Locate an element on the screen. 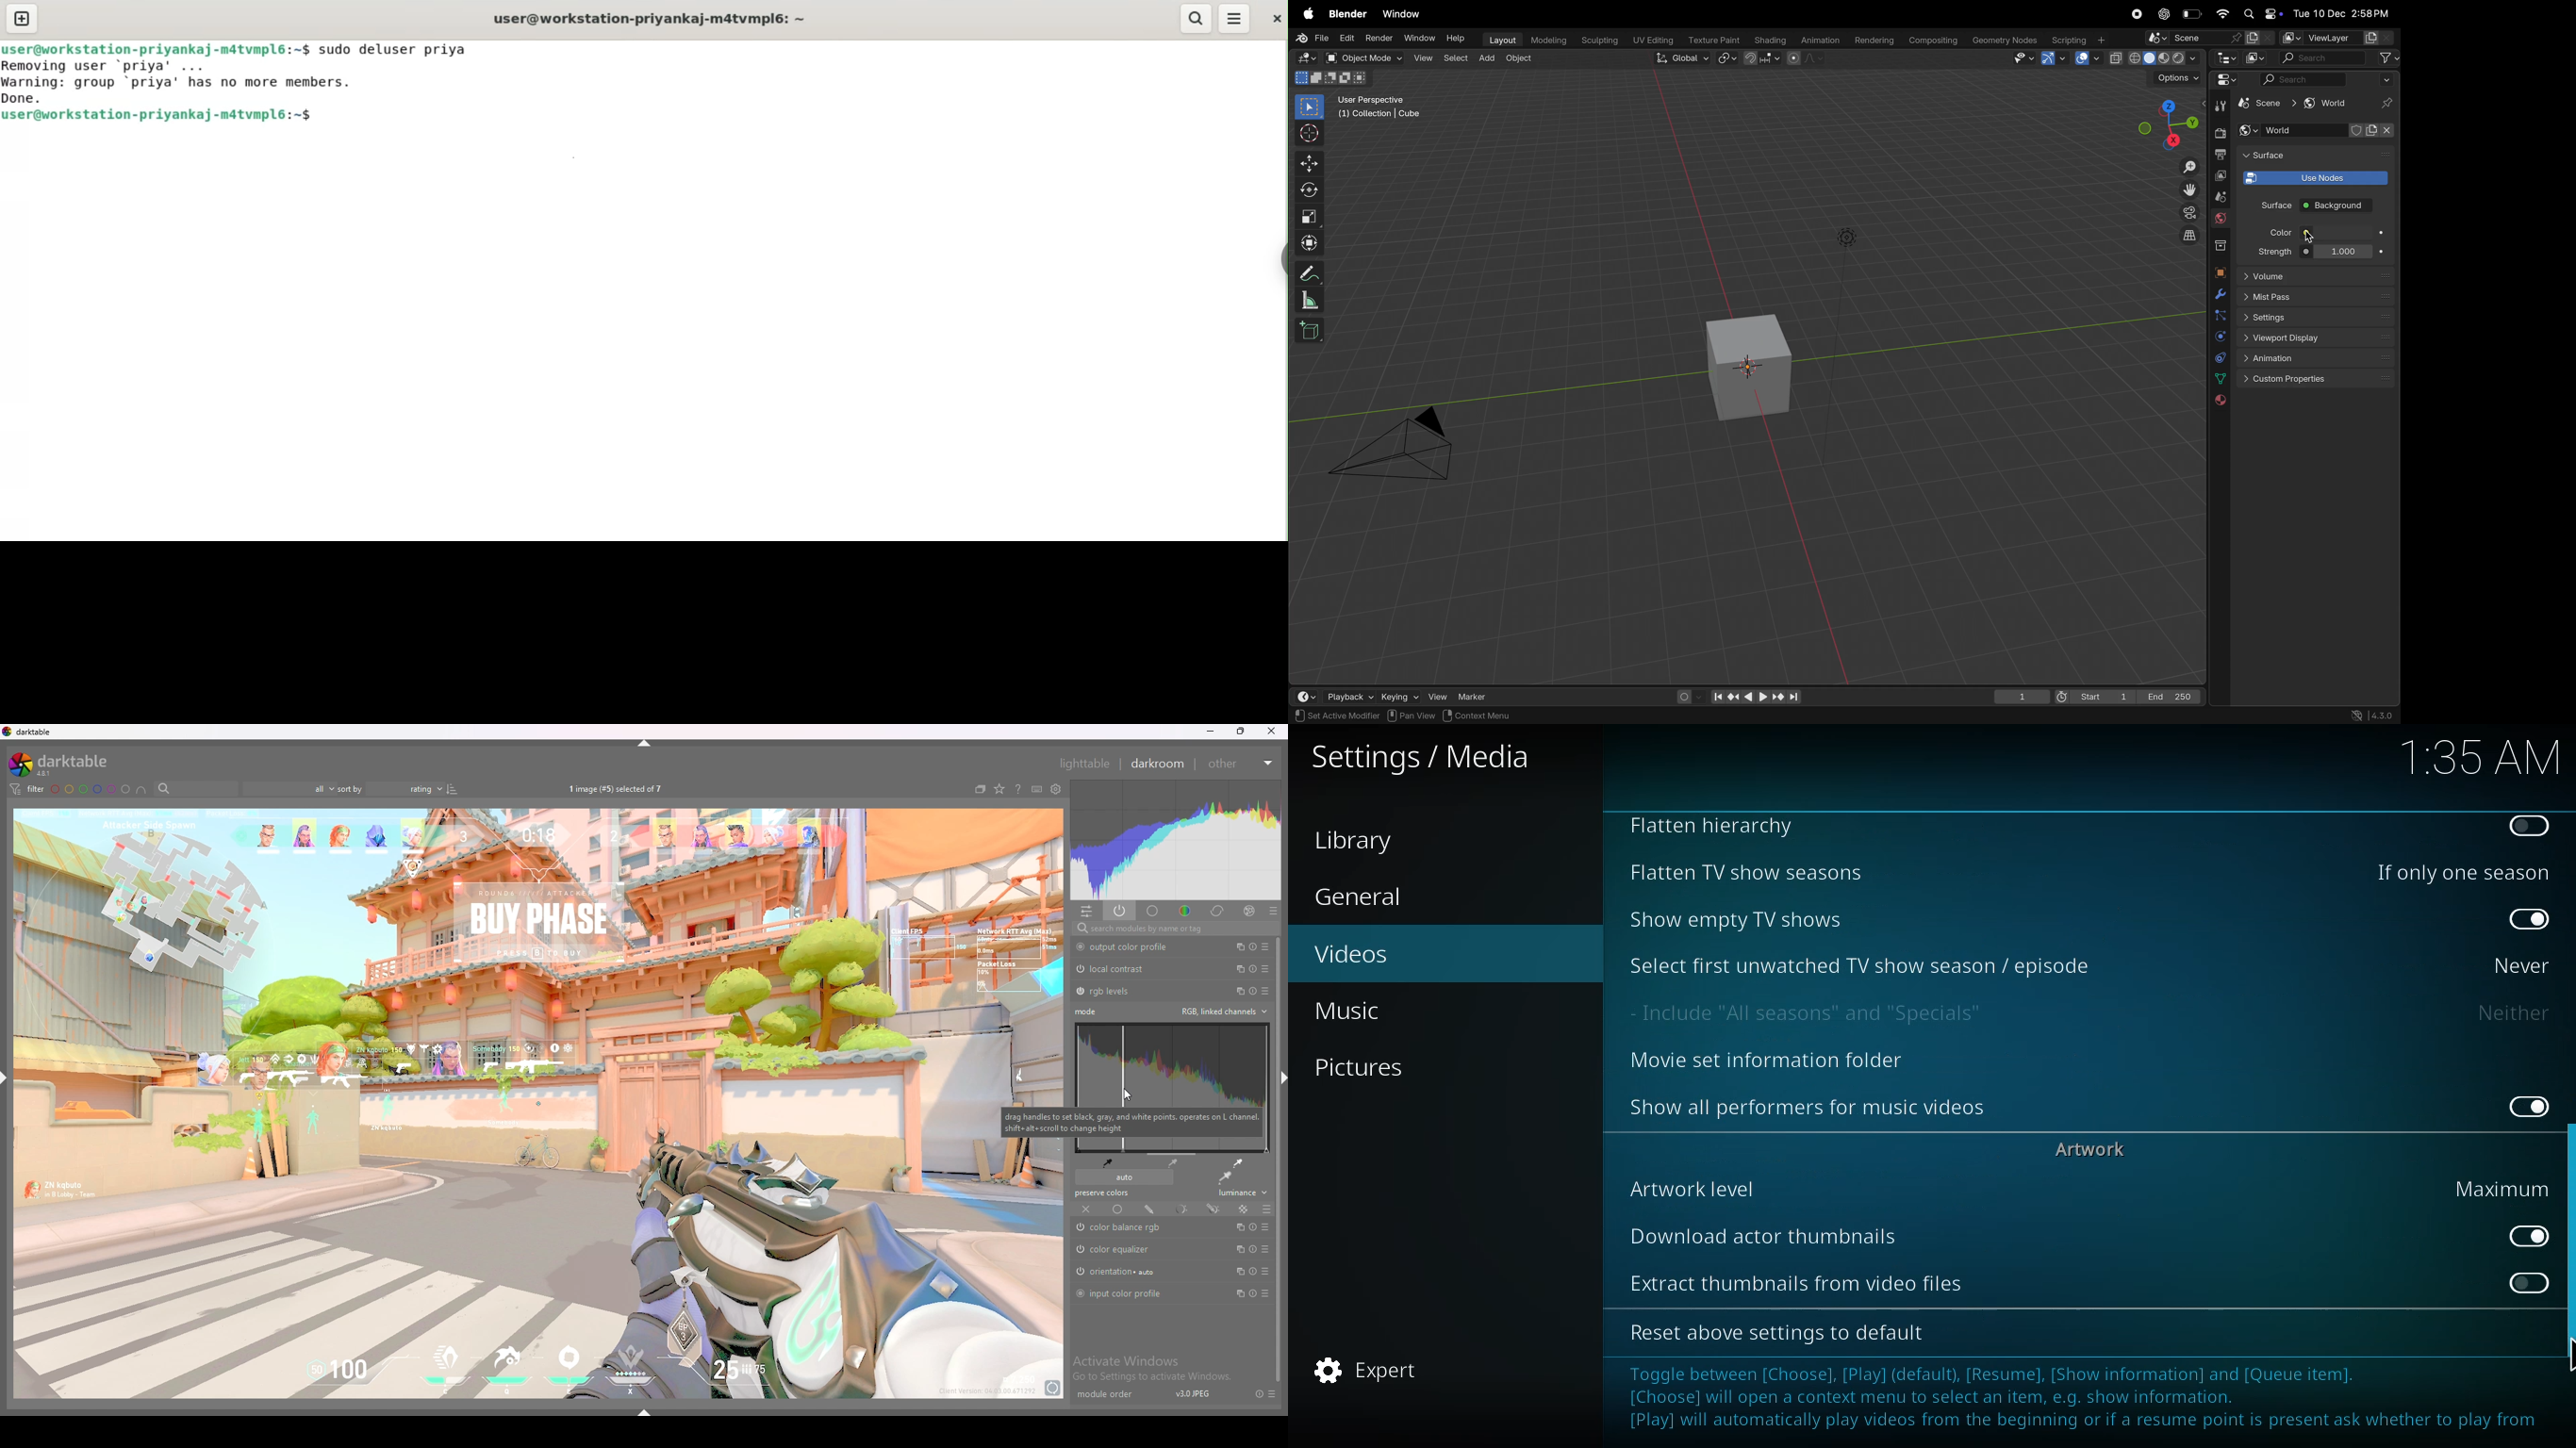 This screenshot has height=1456, width=2576. help is located at coordinates (1018, 789).